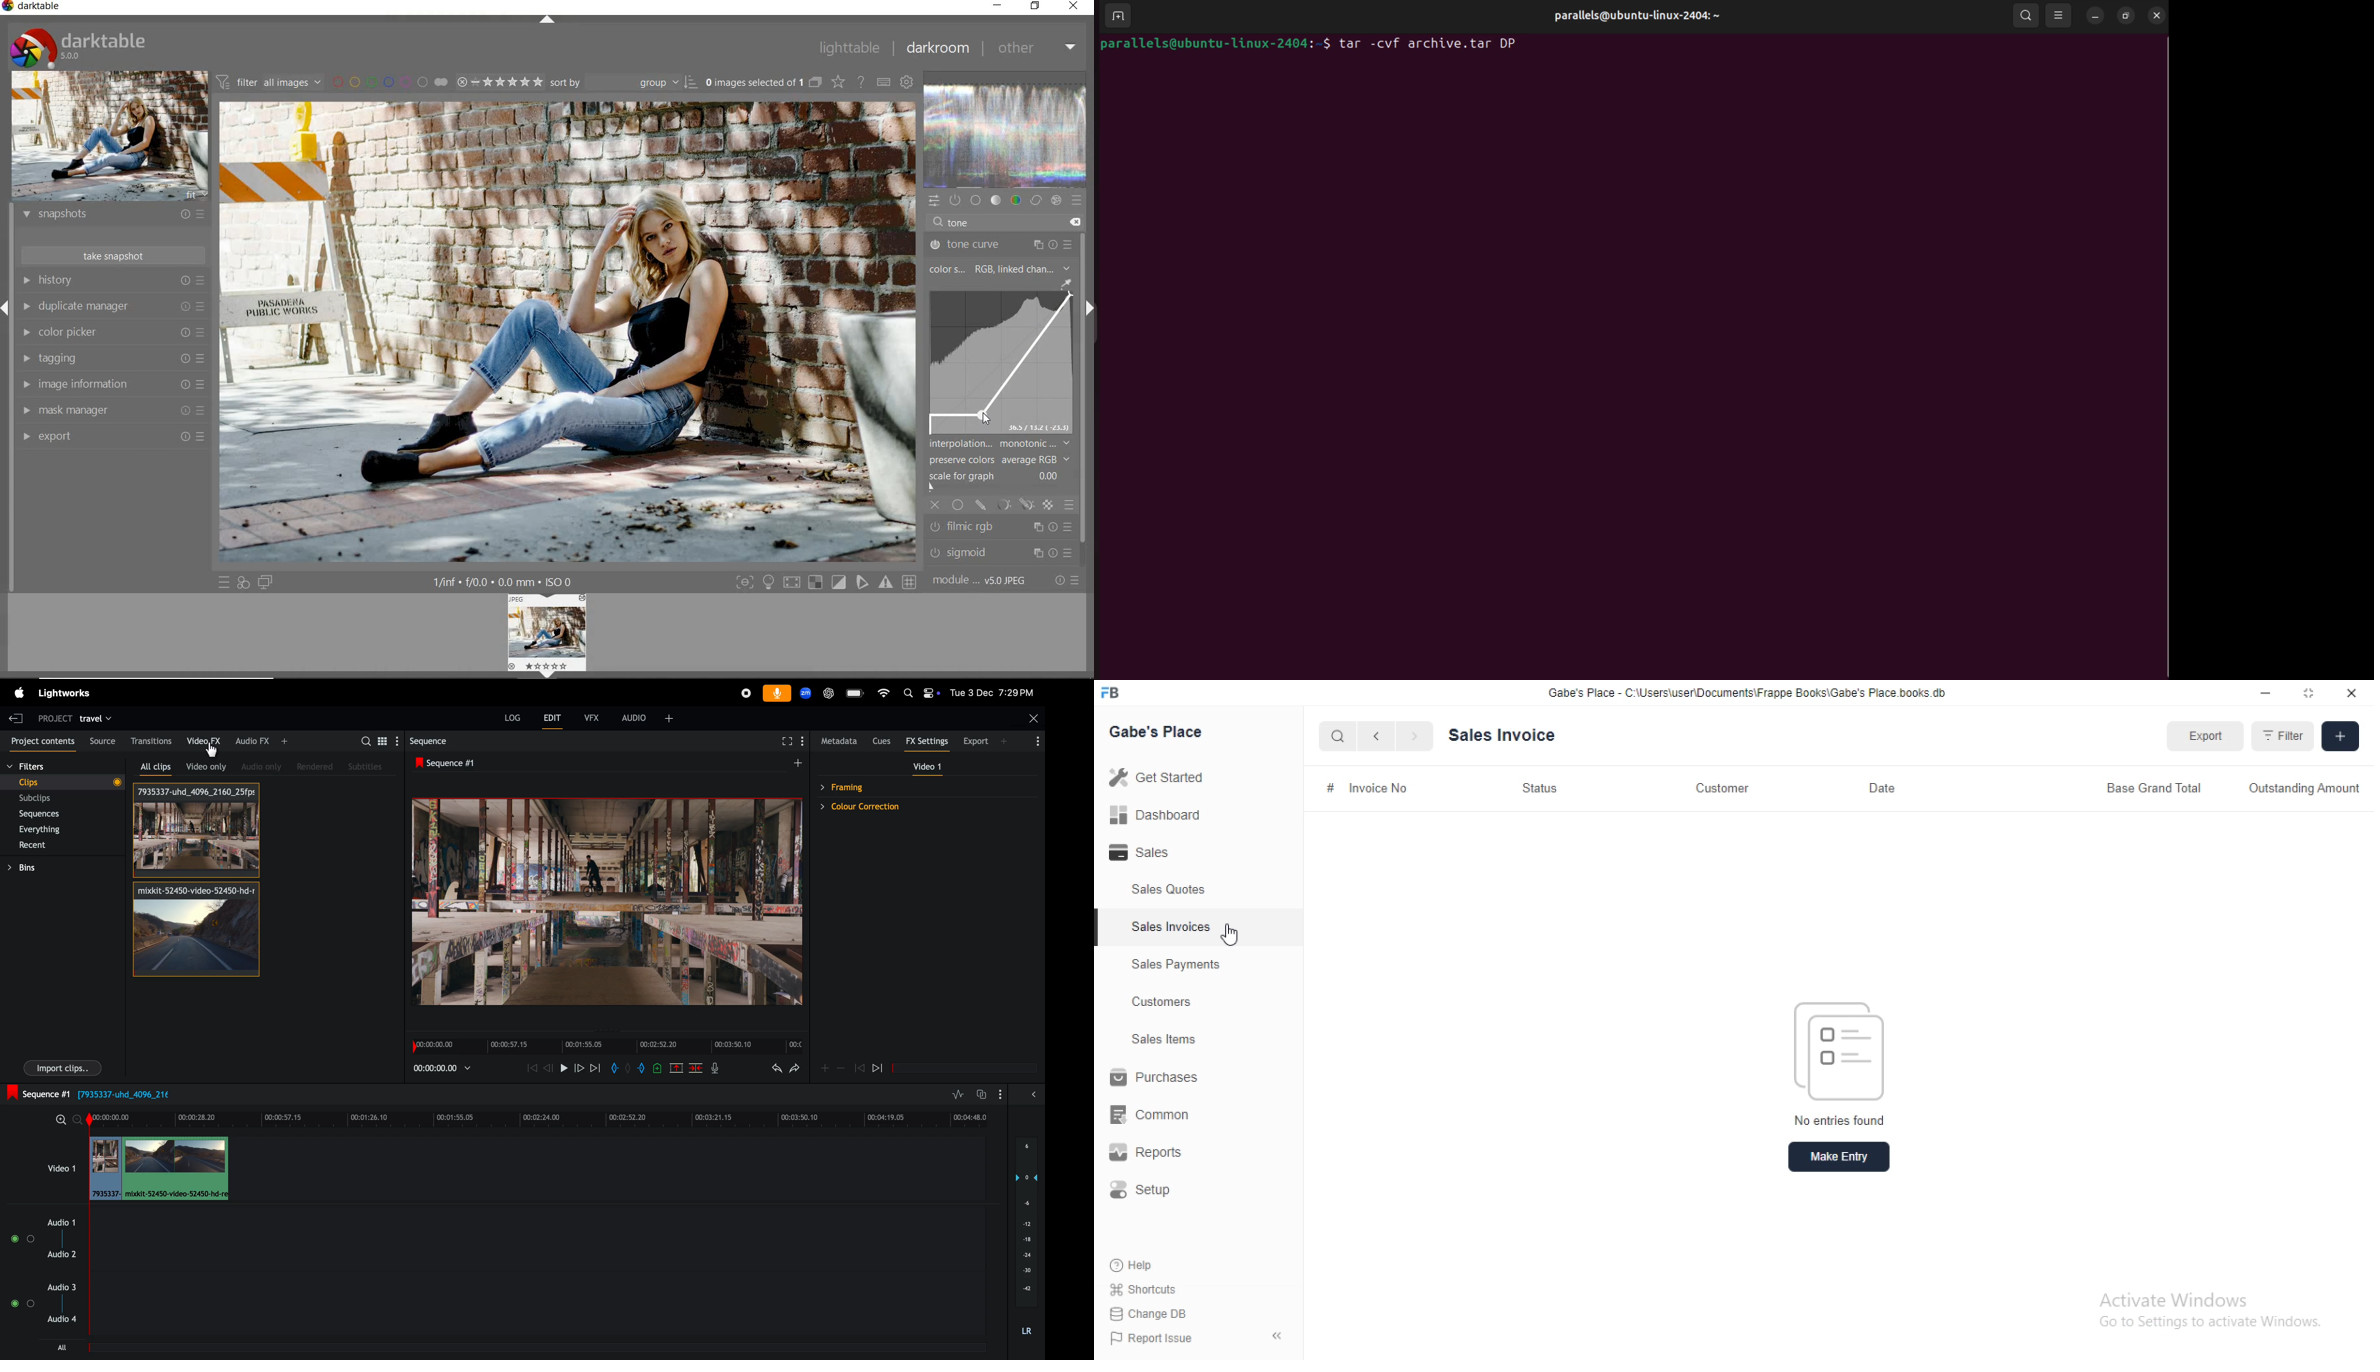 The height and width of the screenshot is (1372, 2380). Describe the element at coordinates (605, 1046) in the screenshot. I see `Time frame` at that location.